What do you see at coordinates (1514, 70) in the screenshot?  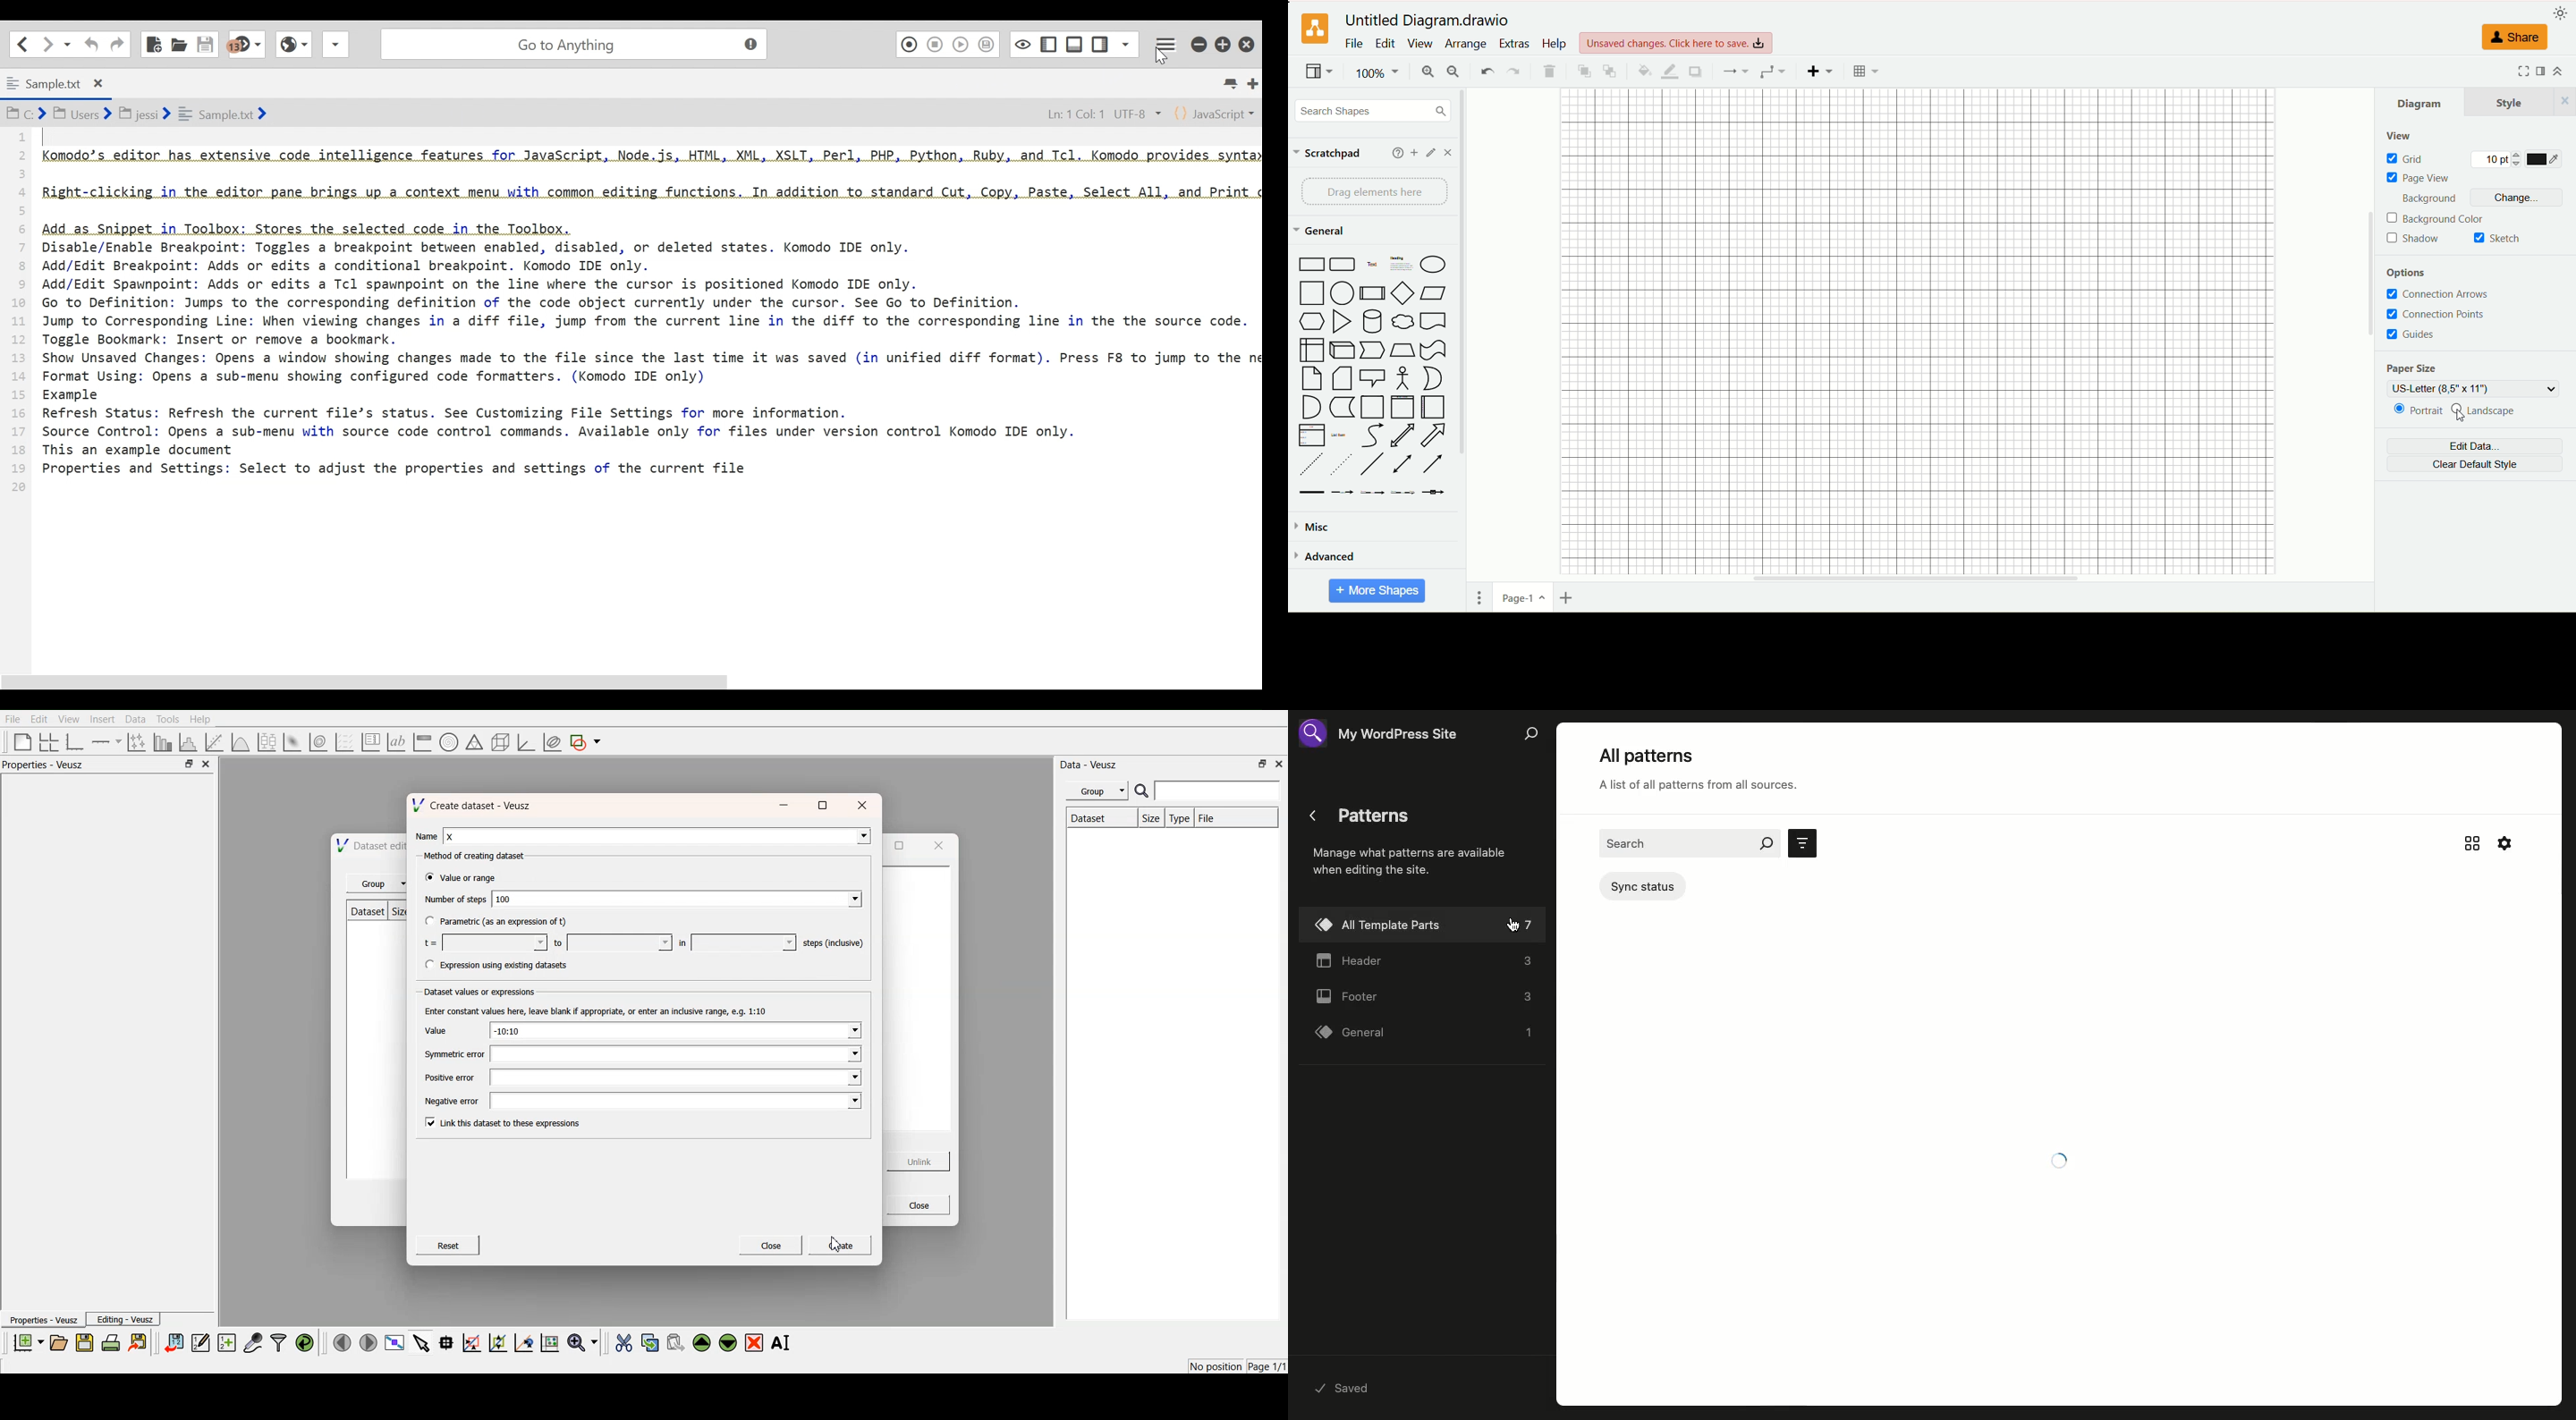 I see `redo` at bounding box center [1514, 70].